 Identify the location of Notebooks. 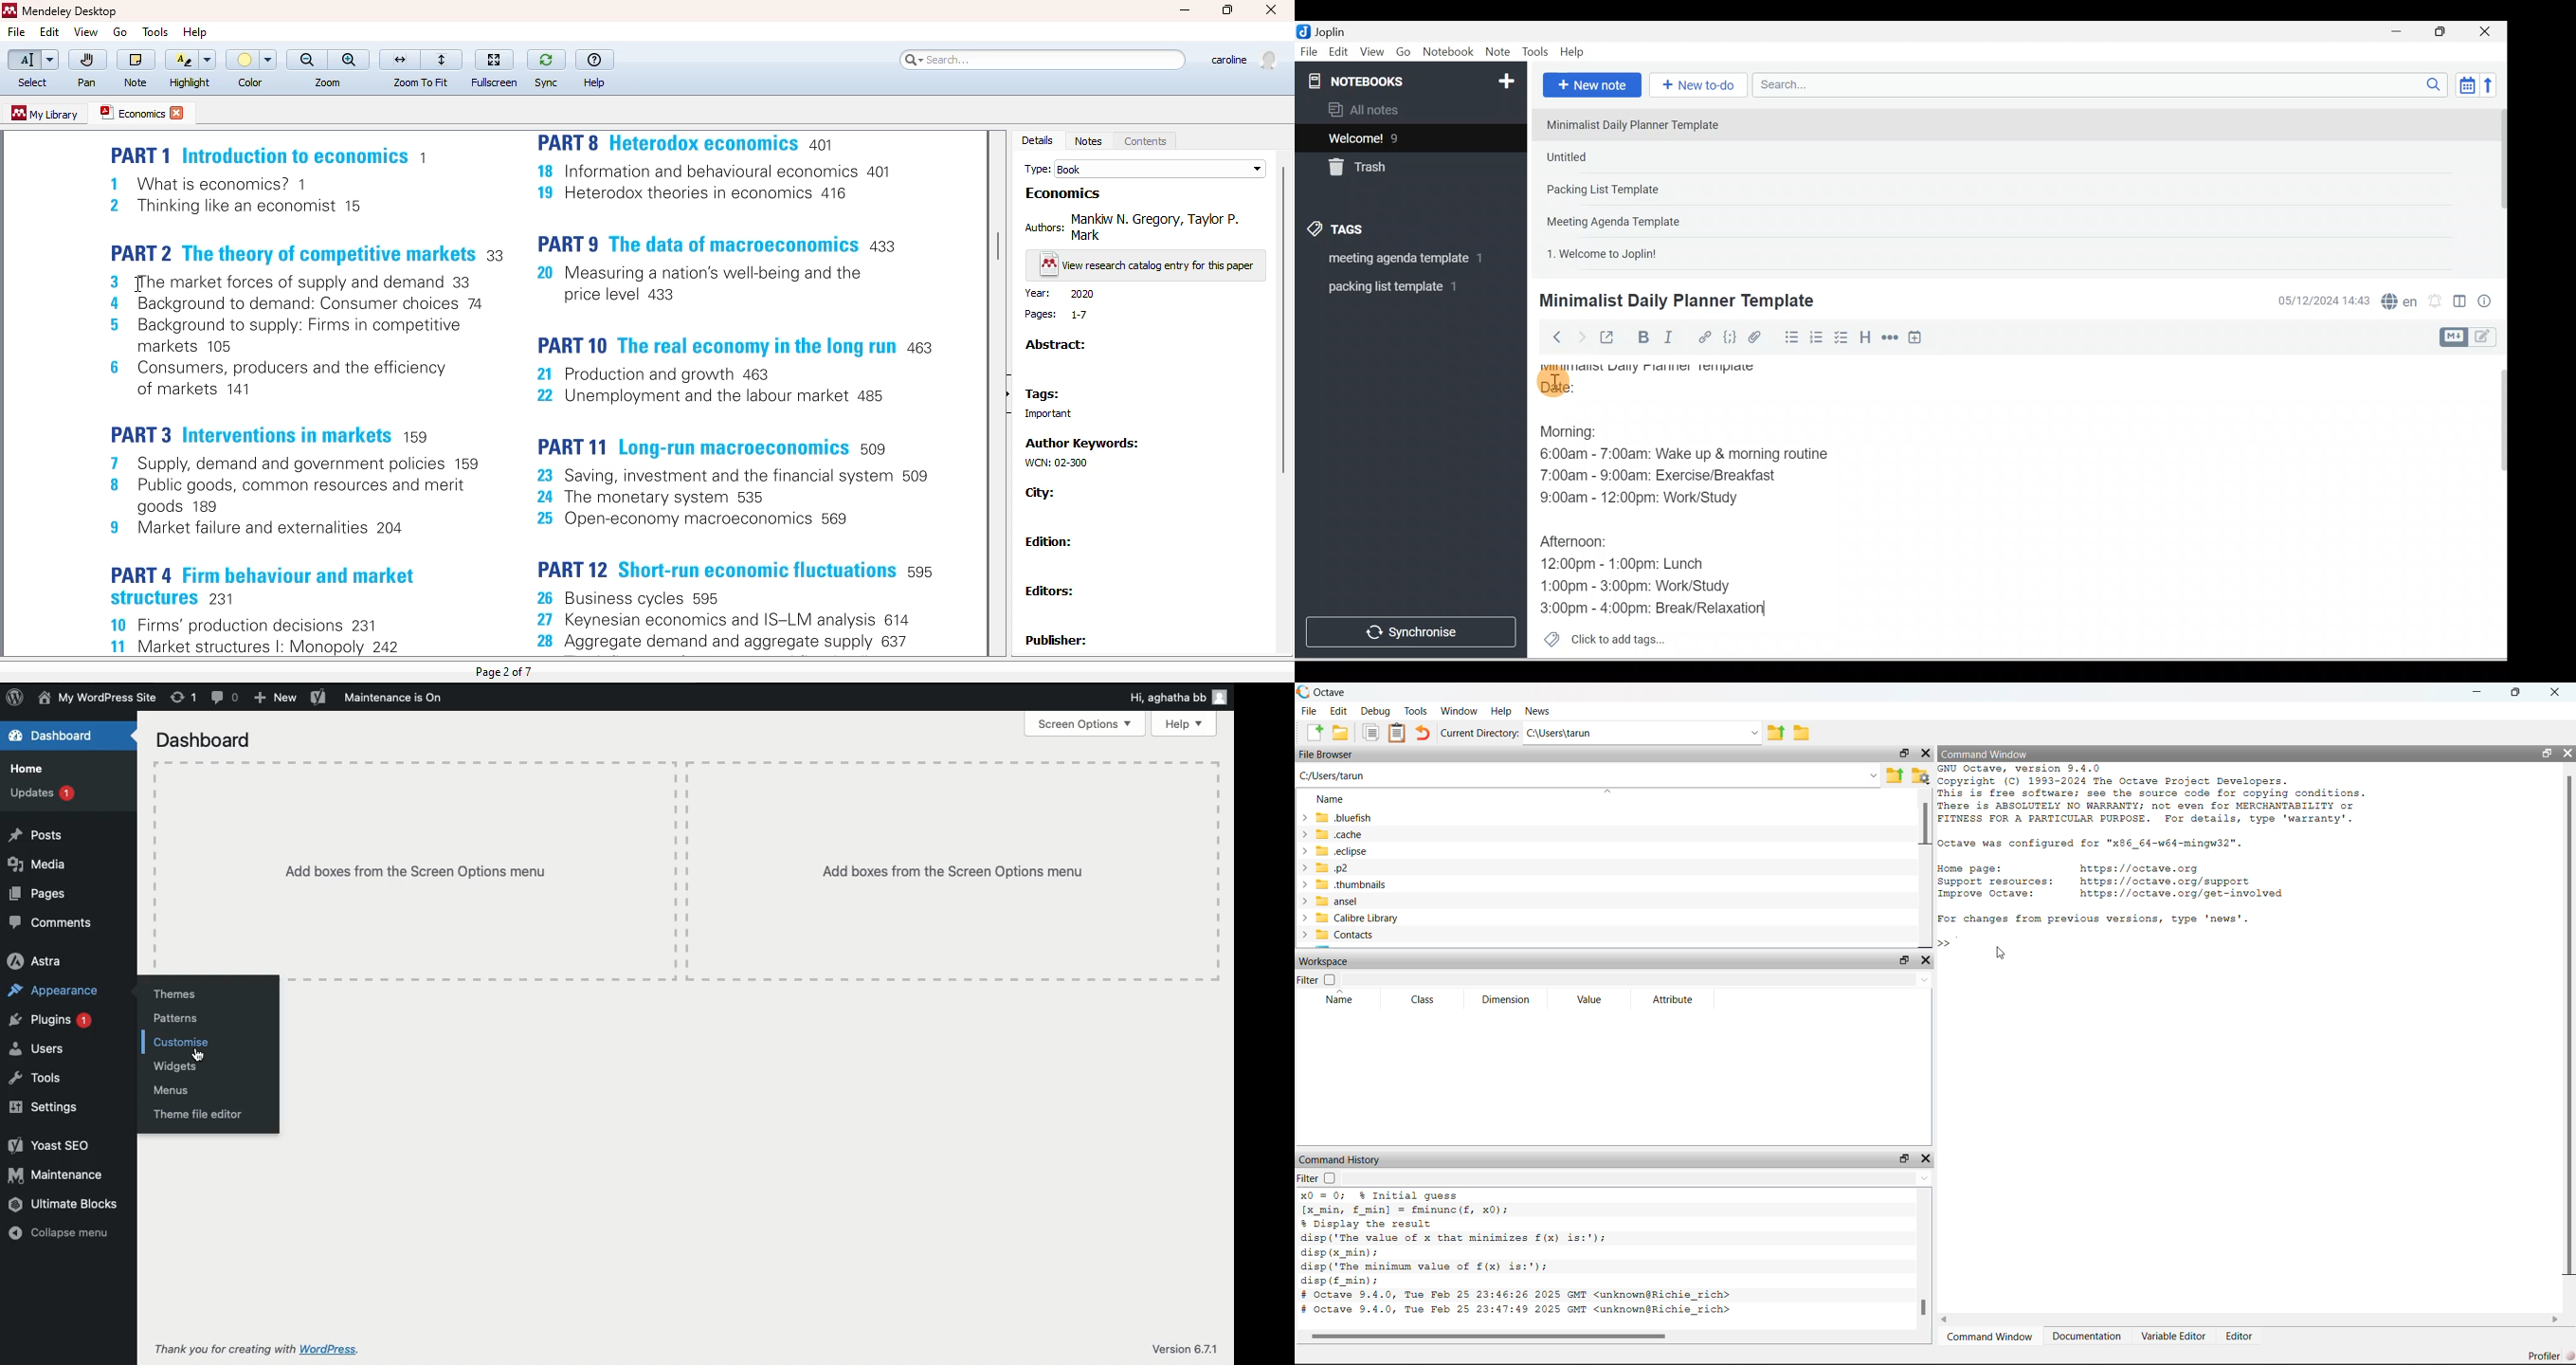
(1413, 78).